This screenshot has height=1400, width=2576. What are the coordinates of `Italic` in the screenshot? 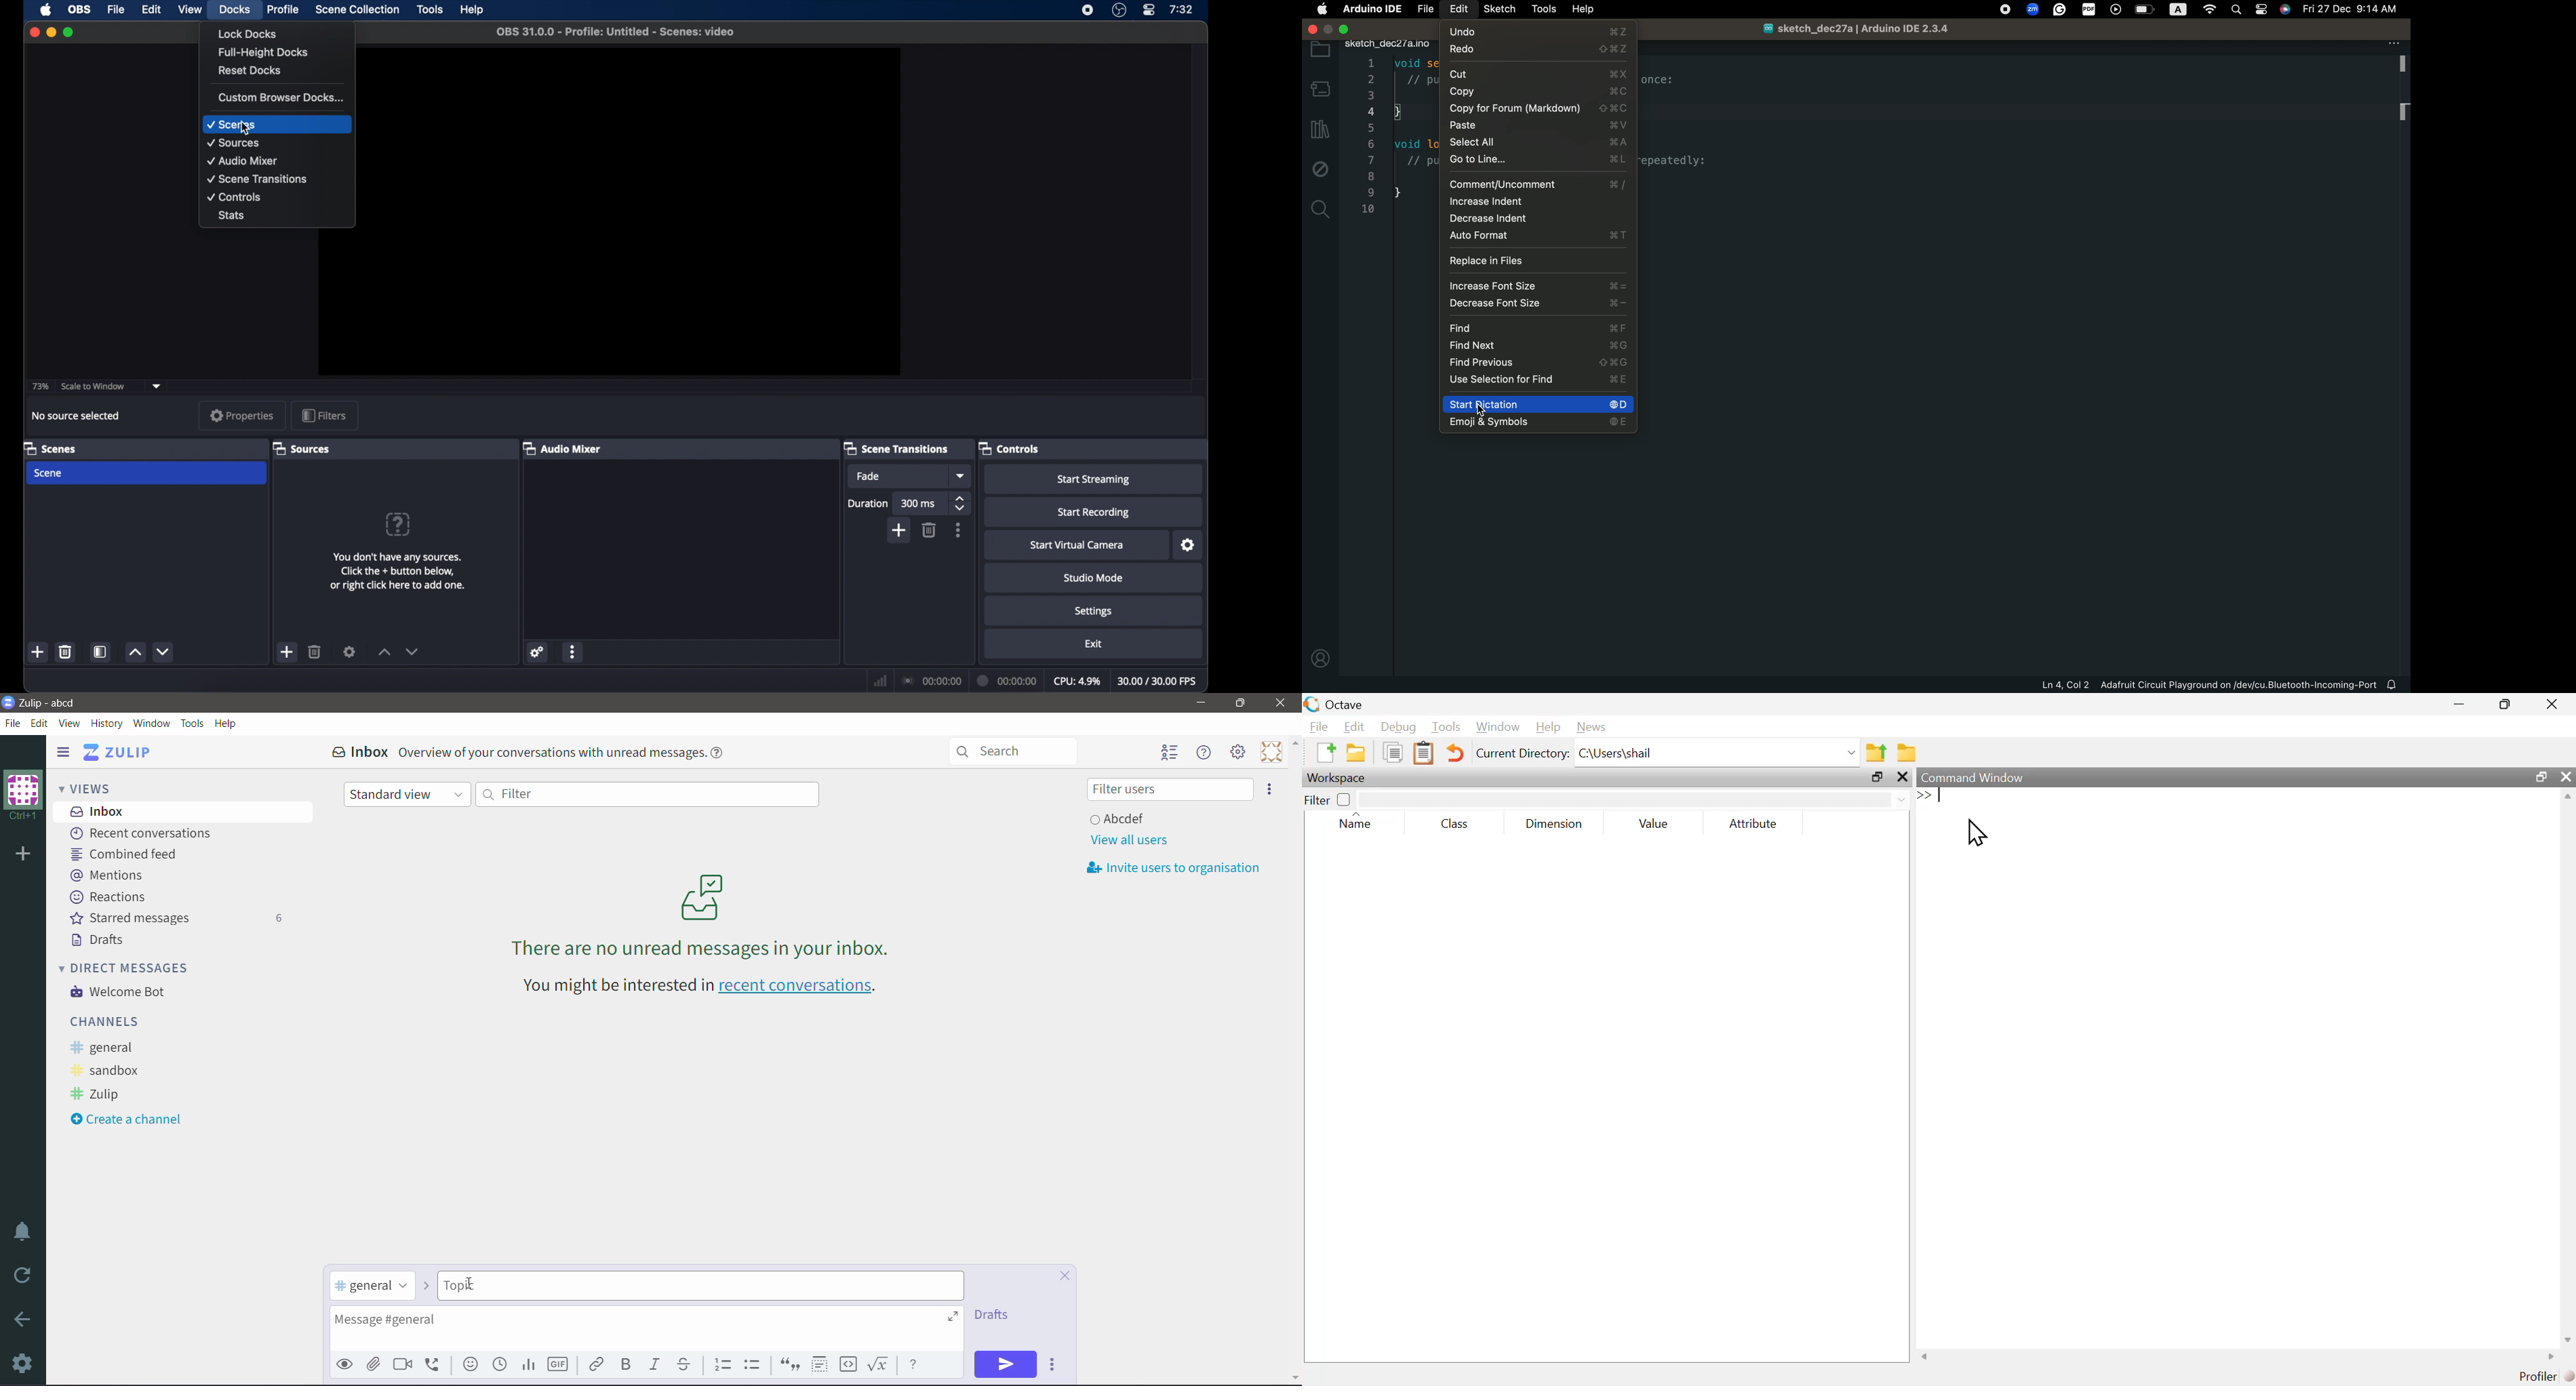 It's located at (654, 1364).